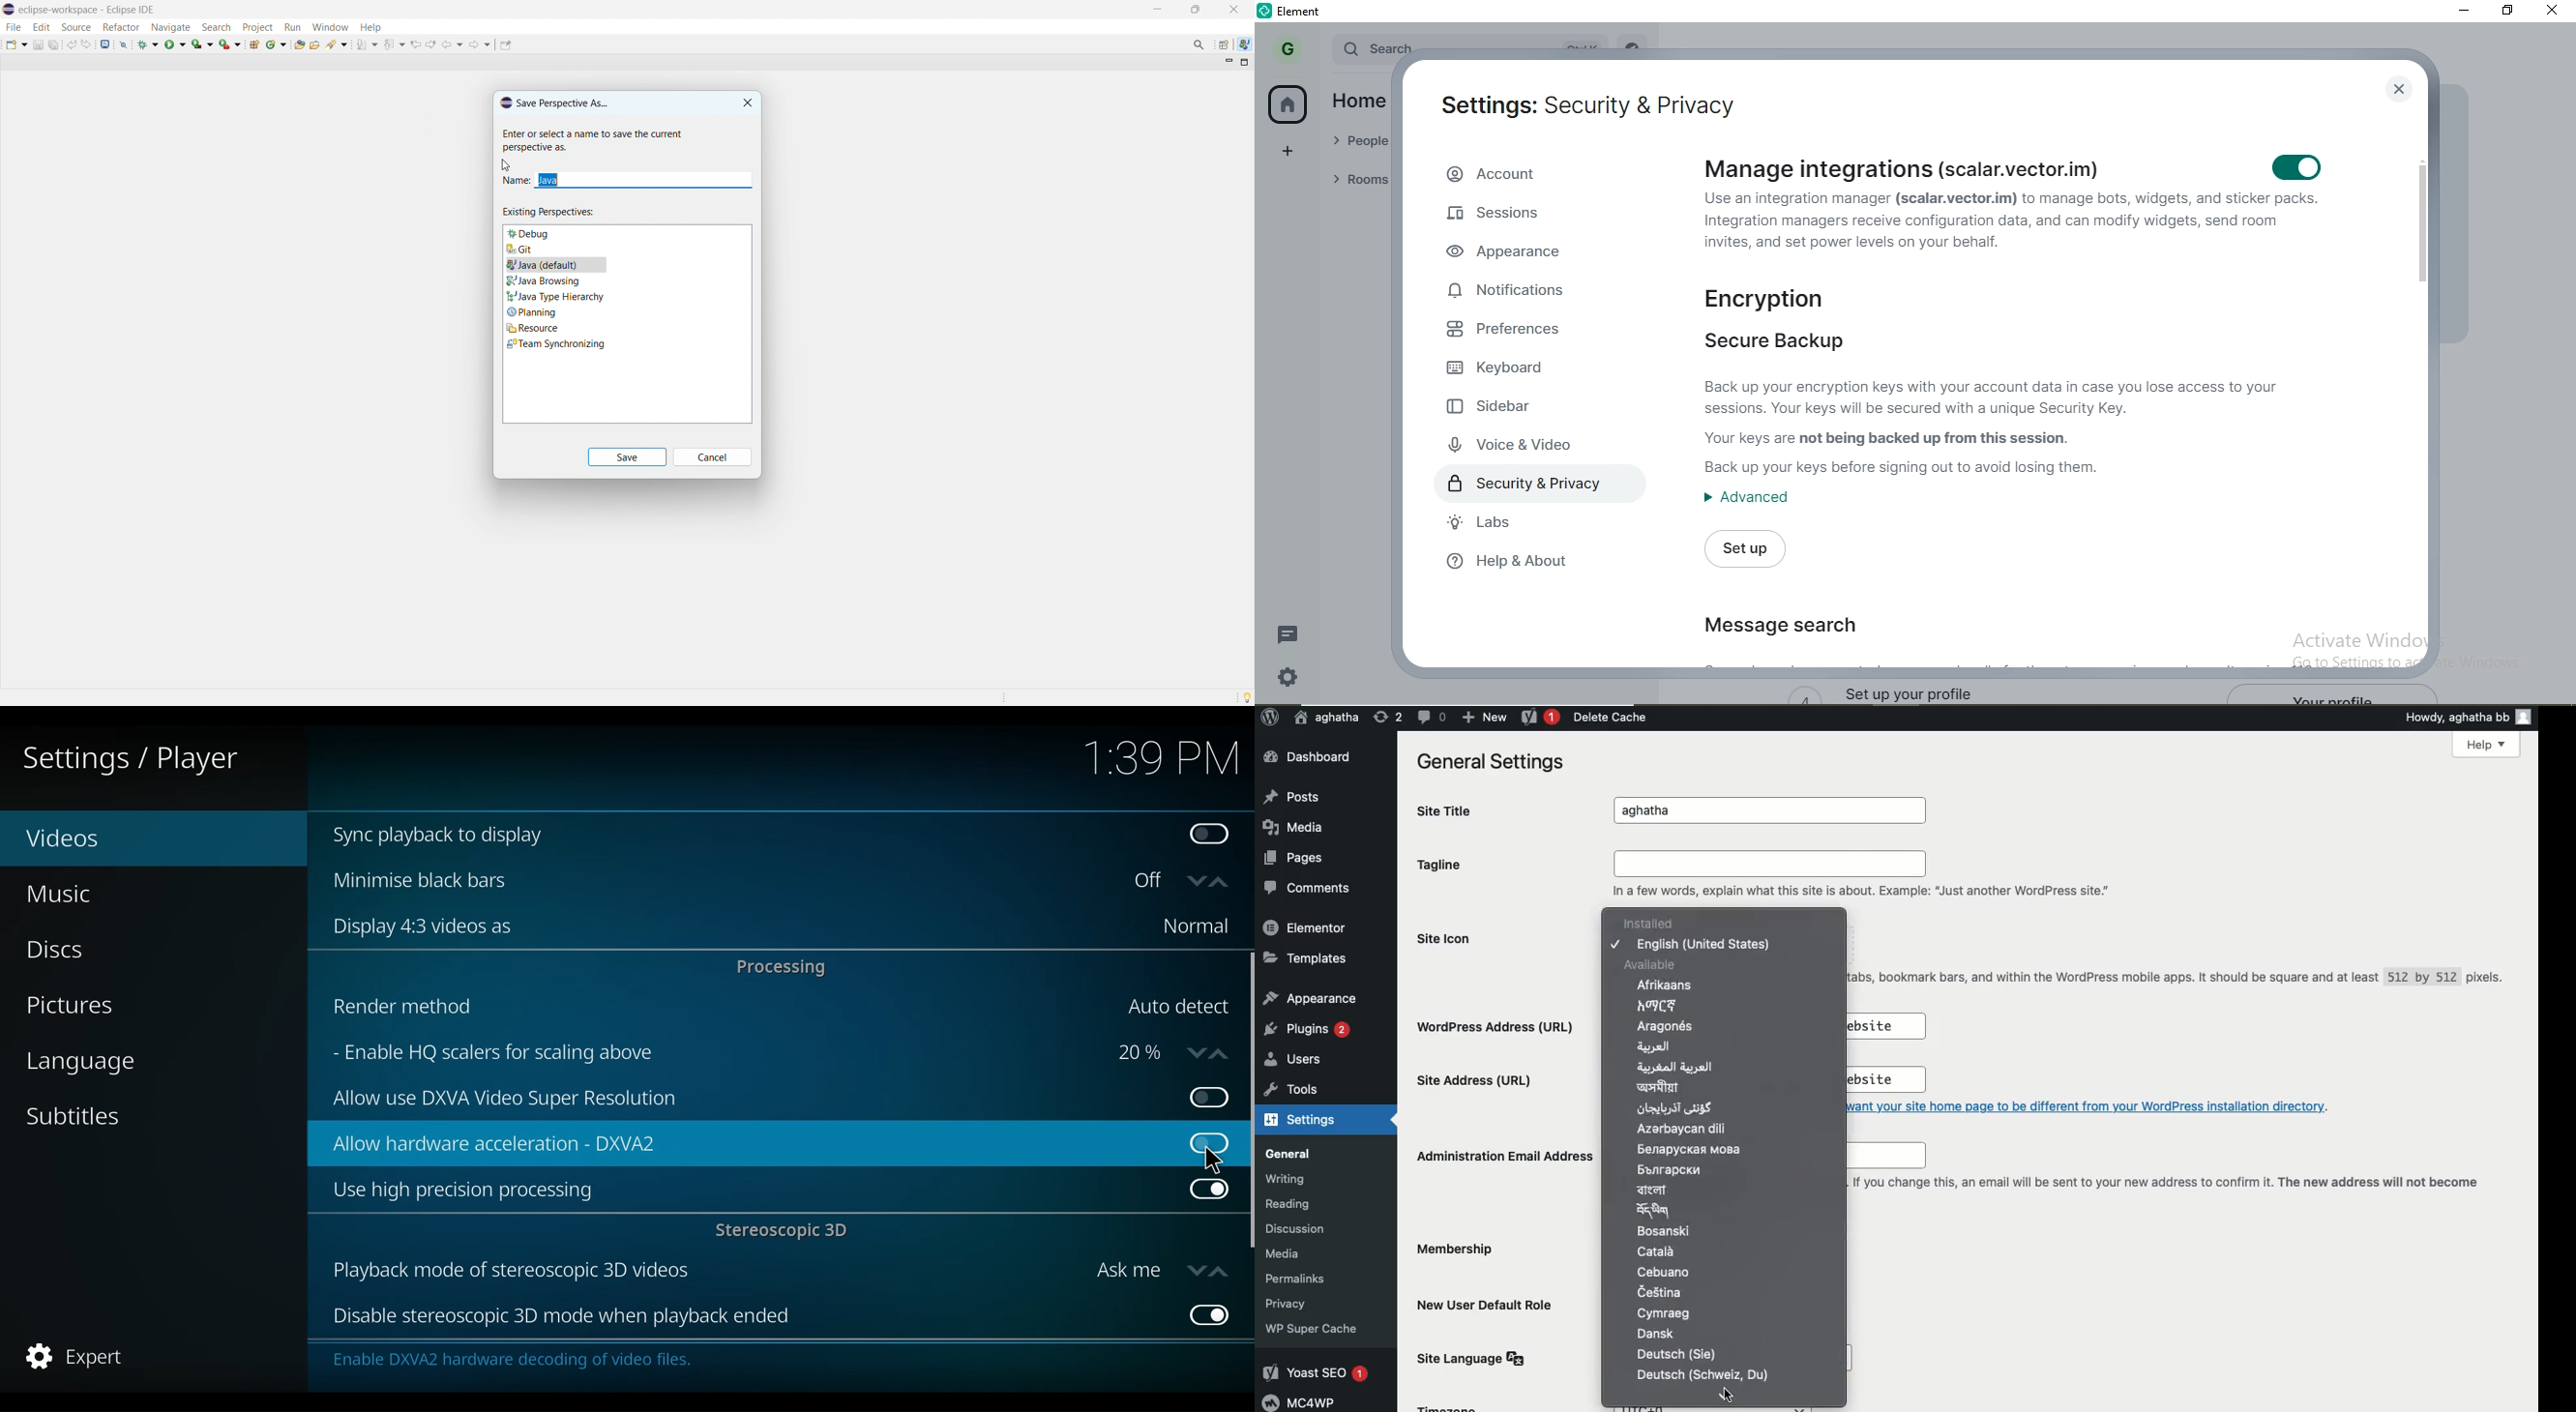  Describe the element at coordinates (1295, 1178) in the screenshot. I see `Writing` at that location.